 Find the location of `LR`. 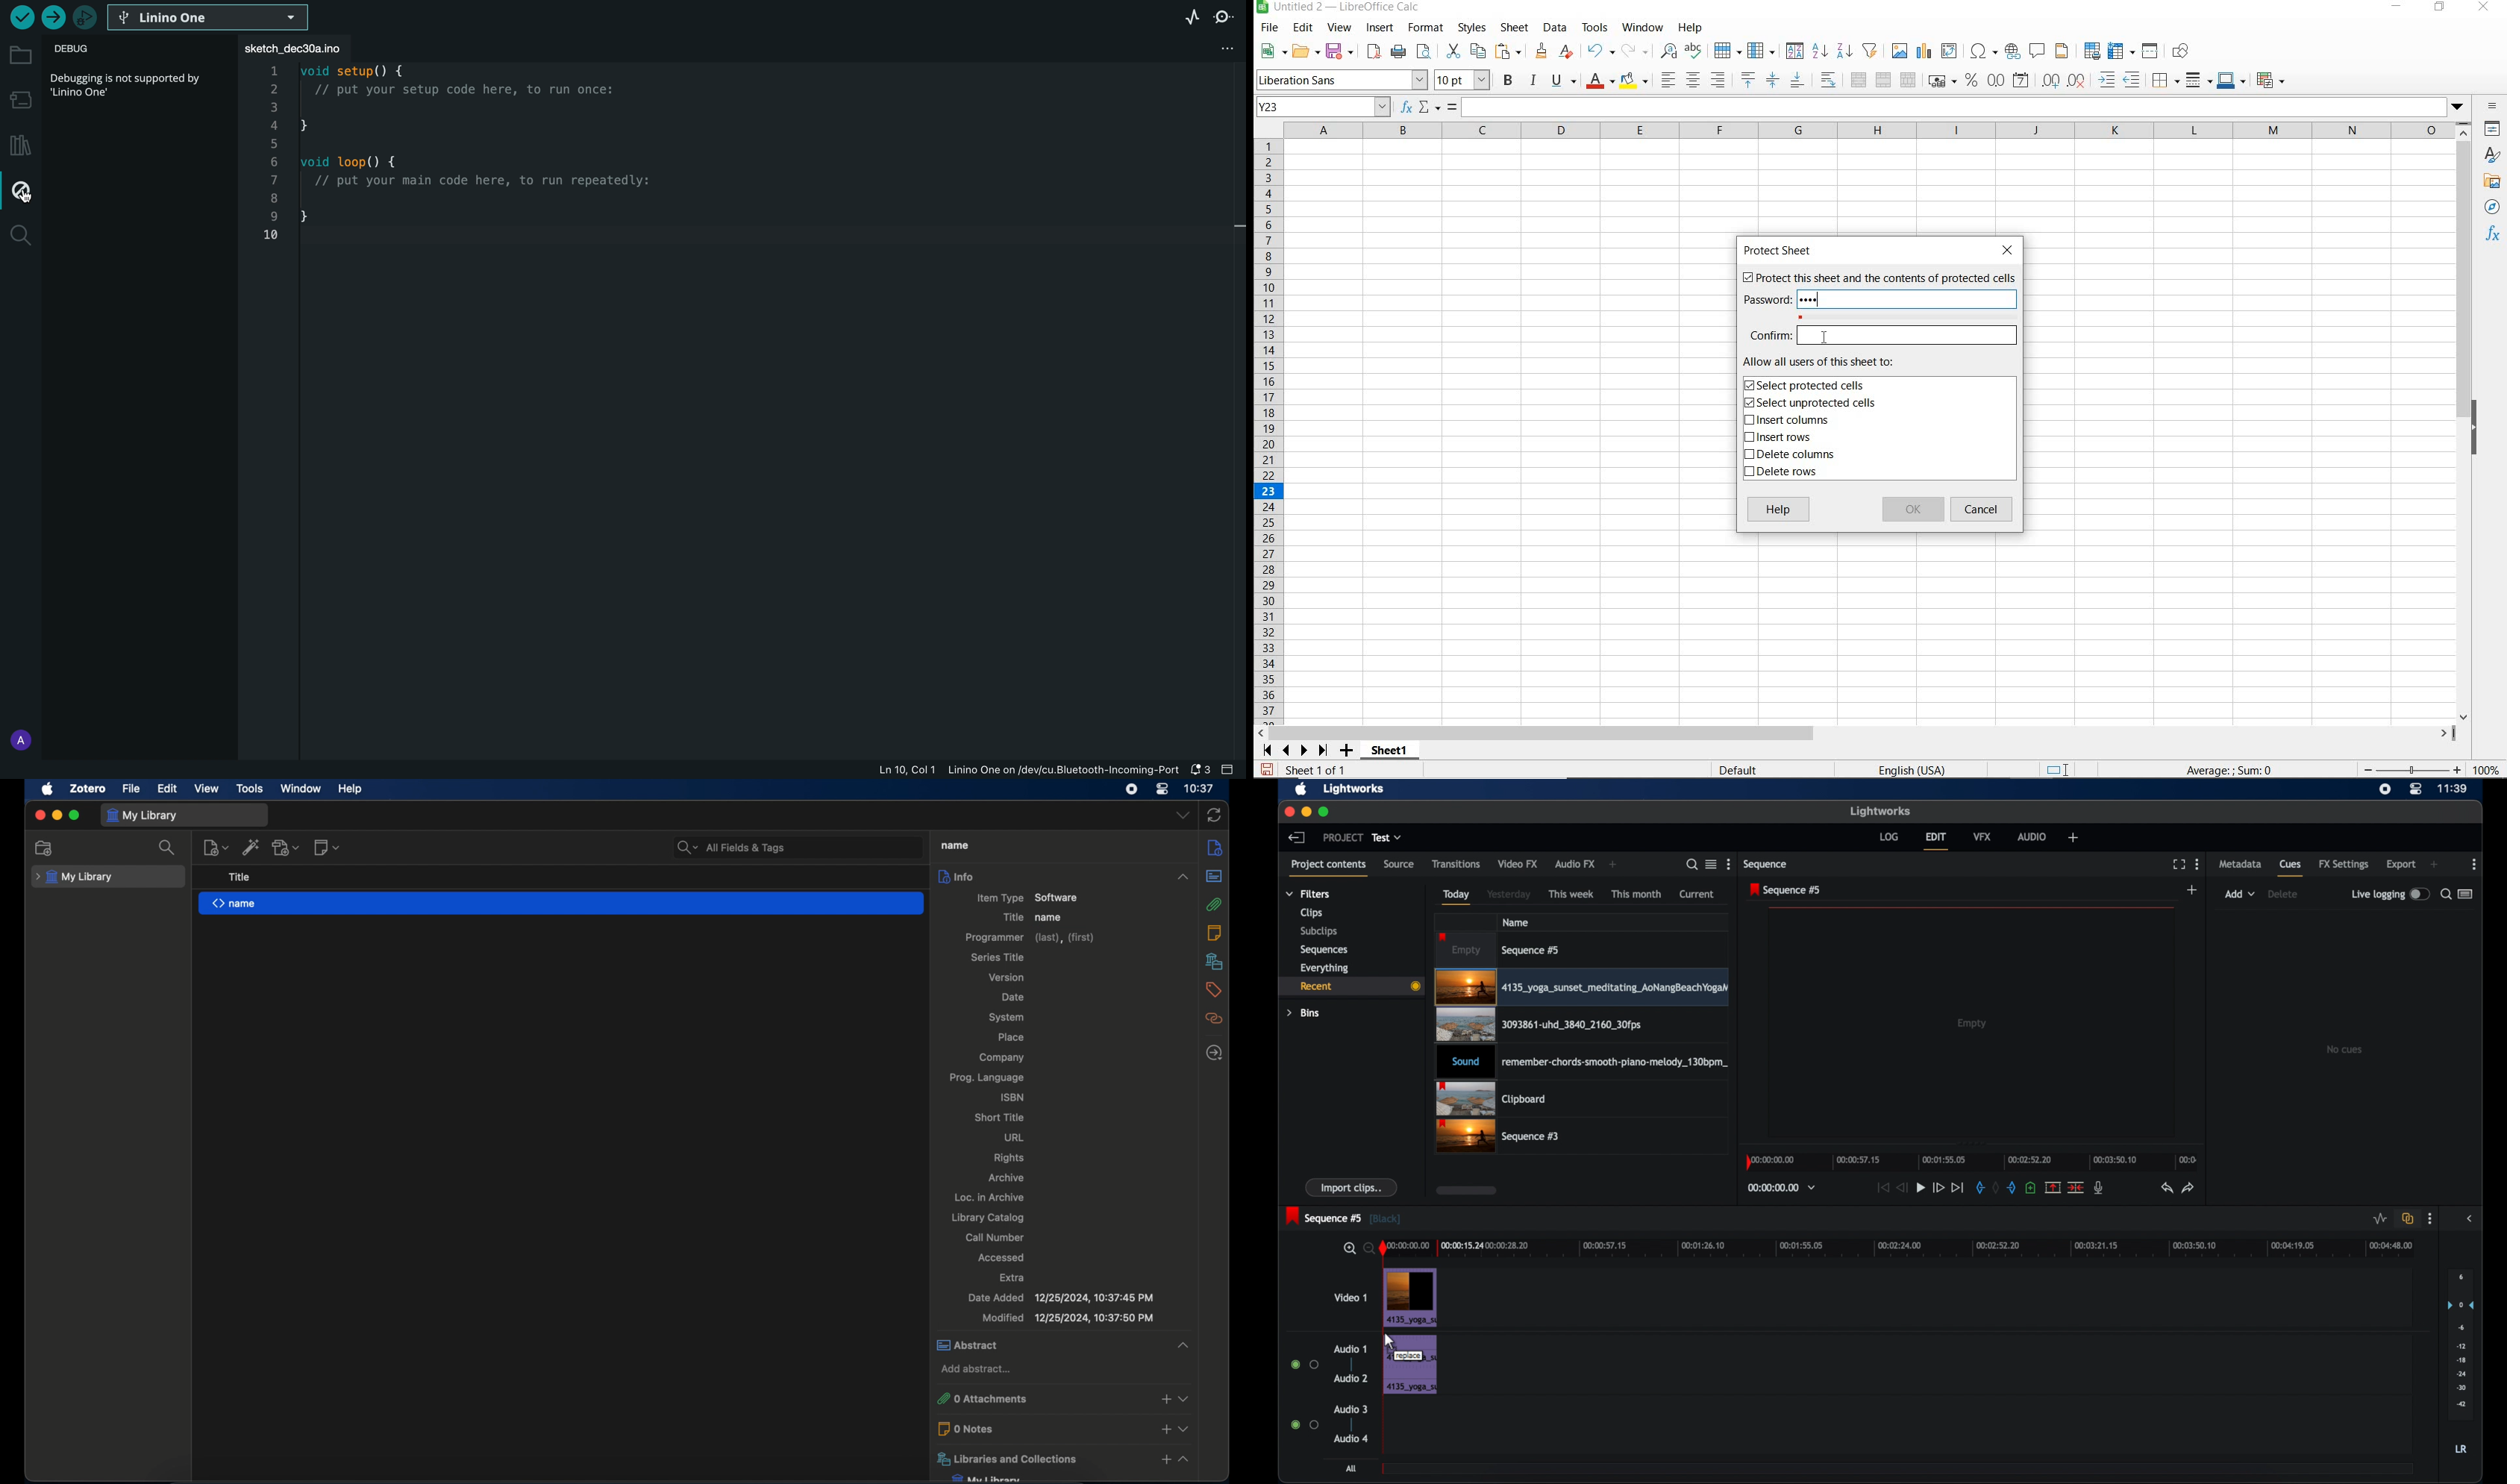

LR is located at coordinates (2461, 1449).